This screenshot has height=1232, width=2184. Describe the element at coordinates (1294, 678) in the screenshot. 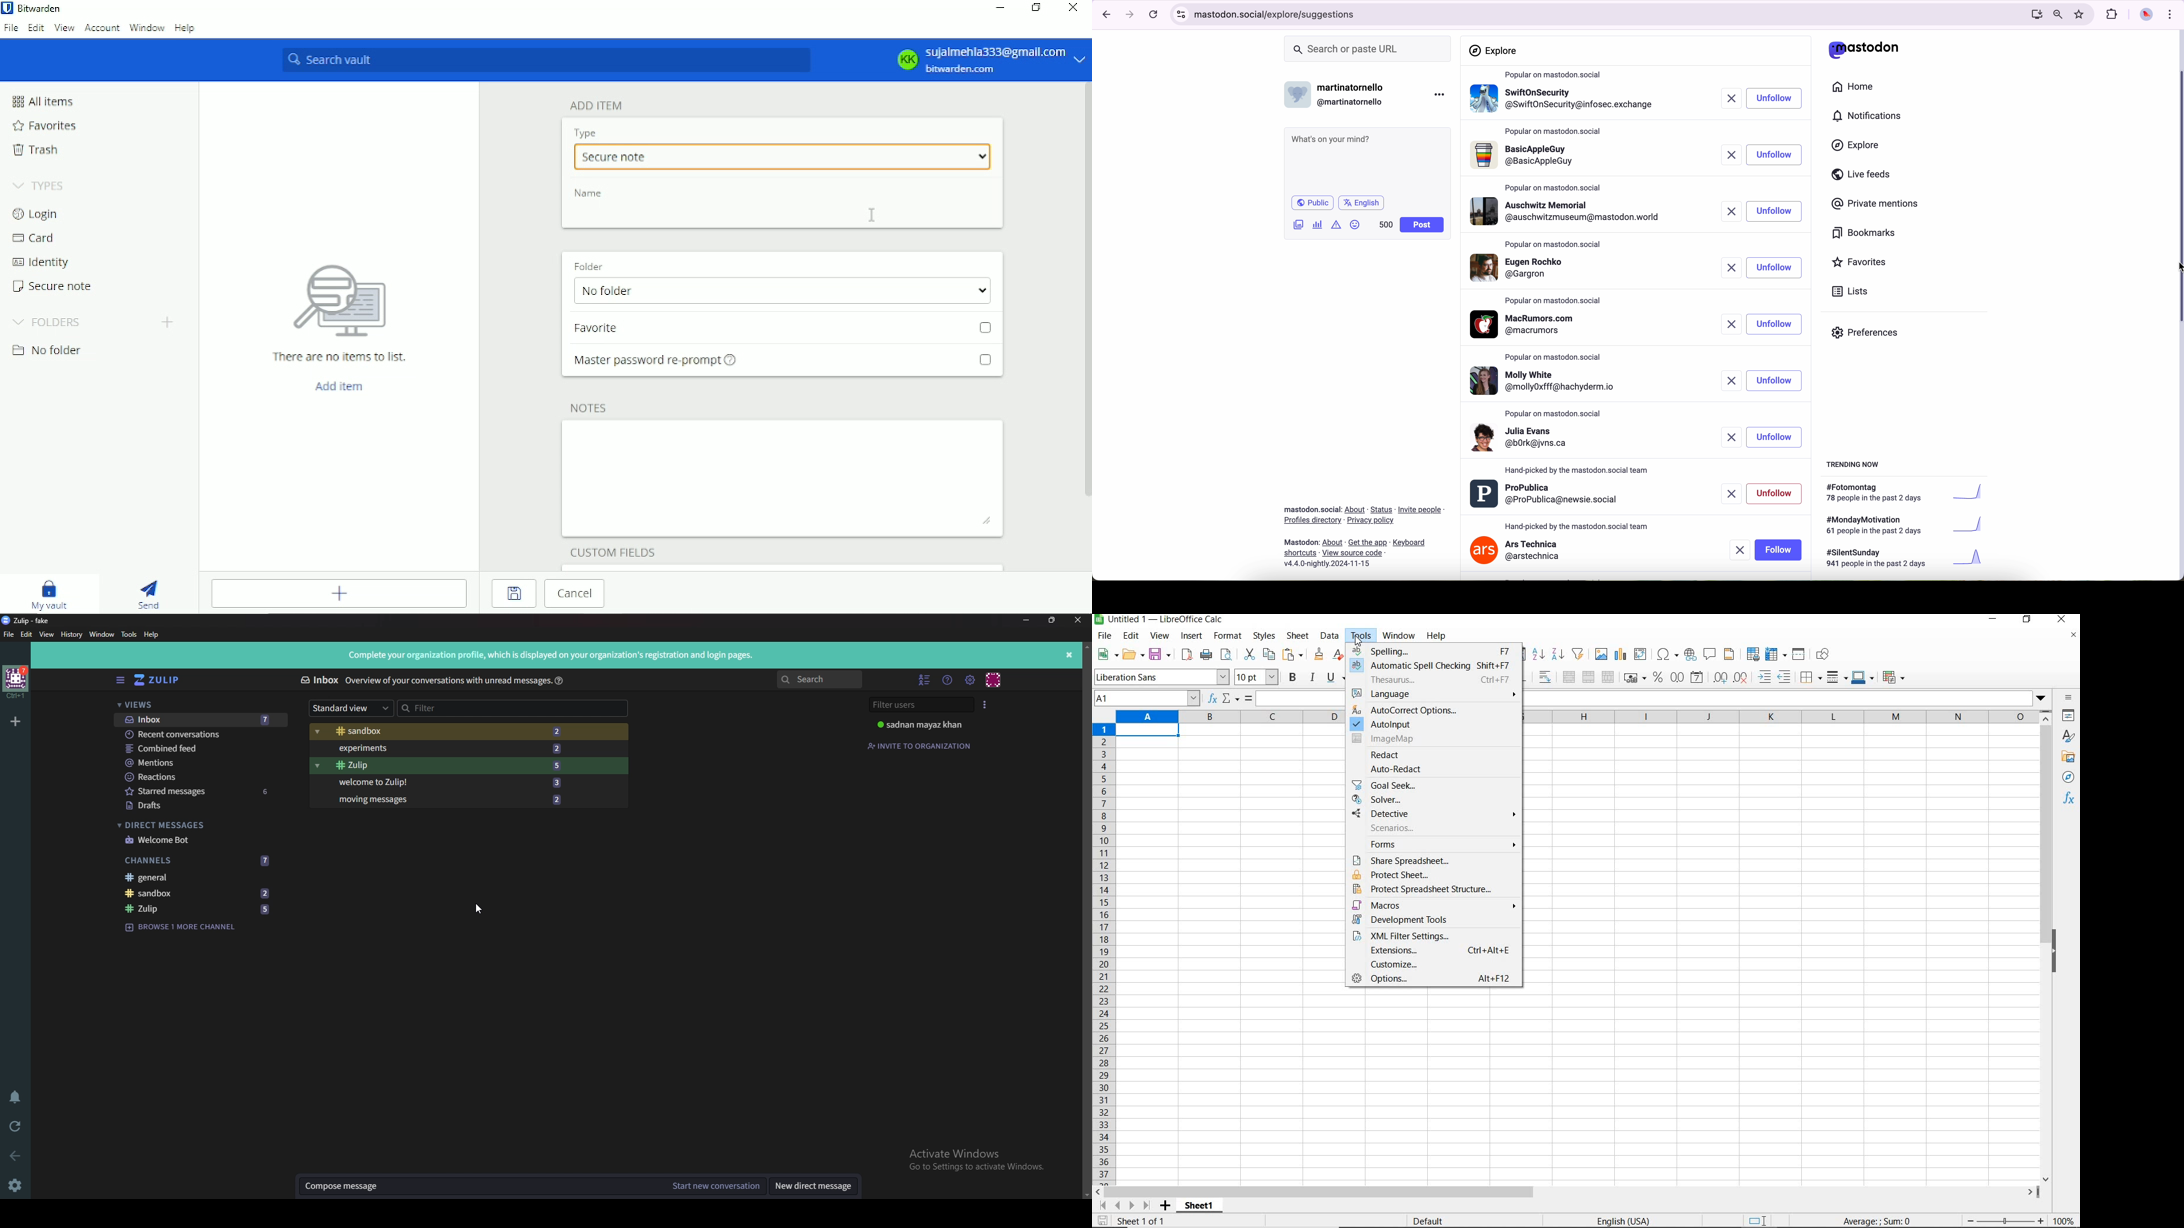

I see `bold` at that location.